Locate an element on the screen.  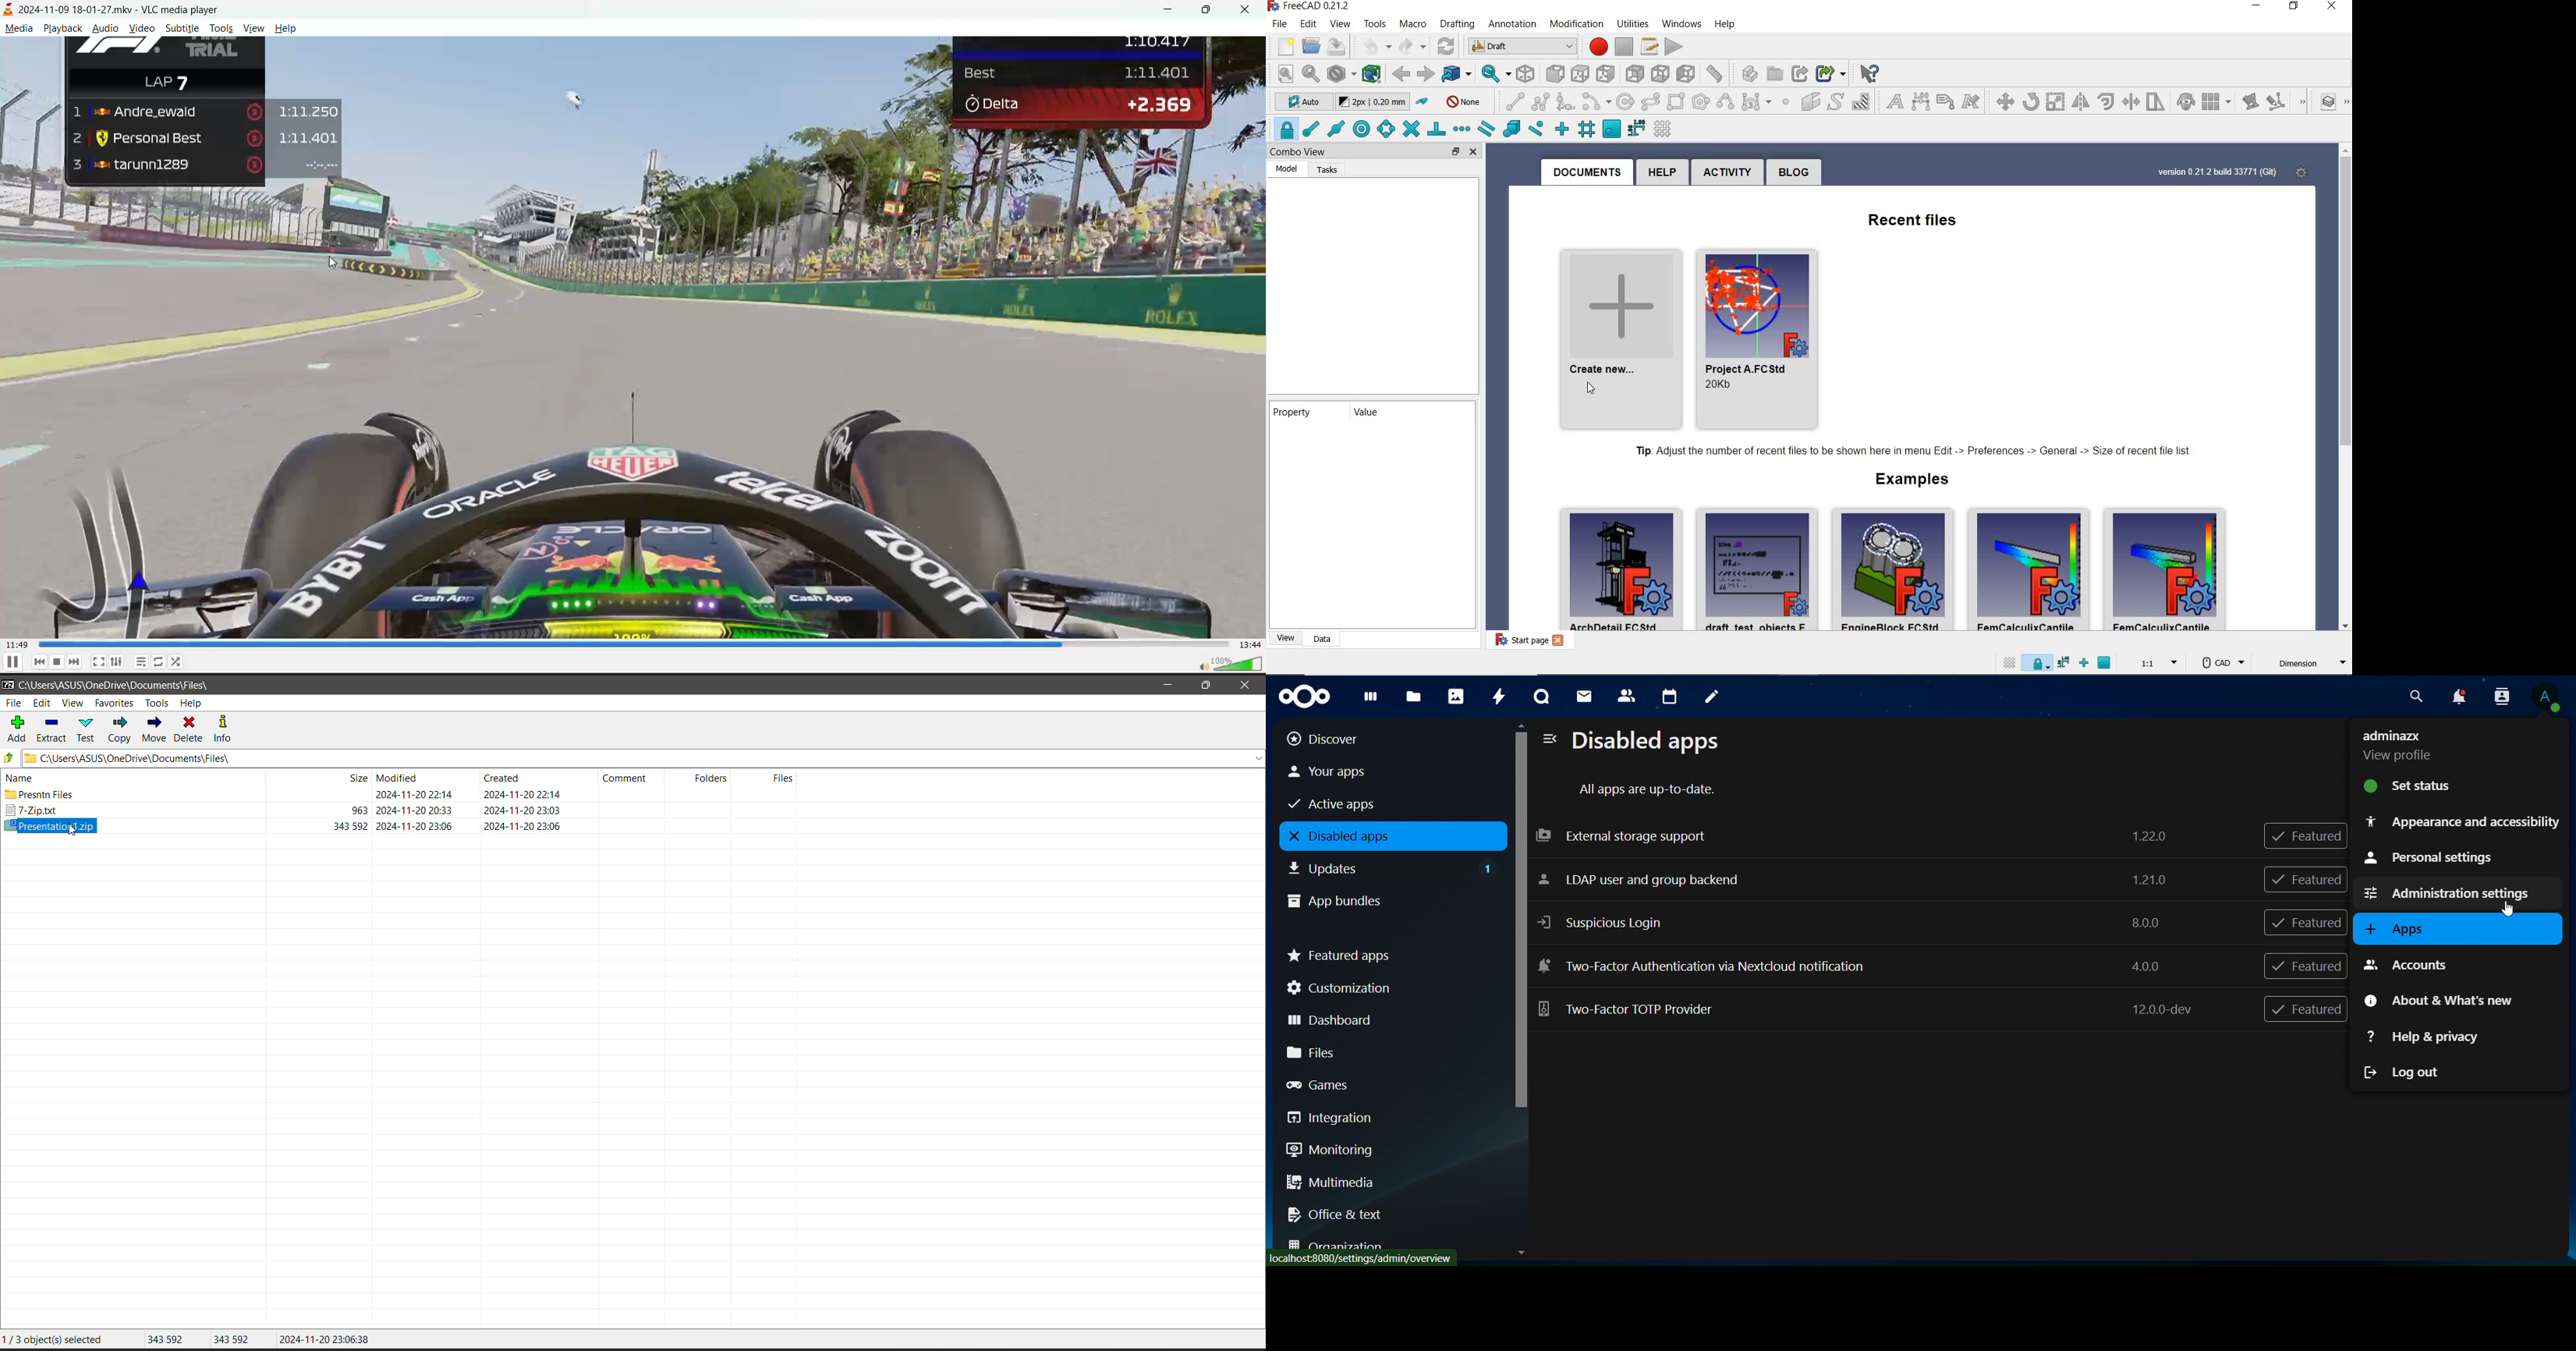
examples is located at coordinates (1924, 480).